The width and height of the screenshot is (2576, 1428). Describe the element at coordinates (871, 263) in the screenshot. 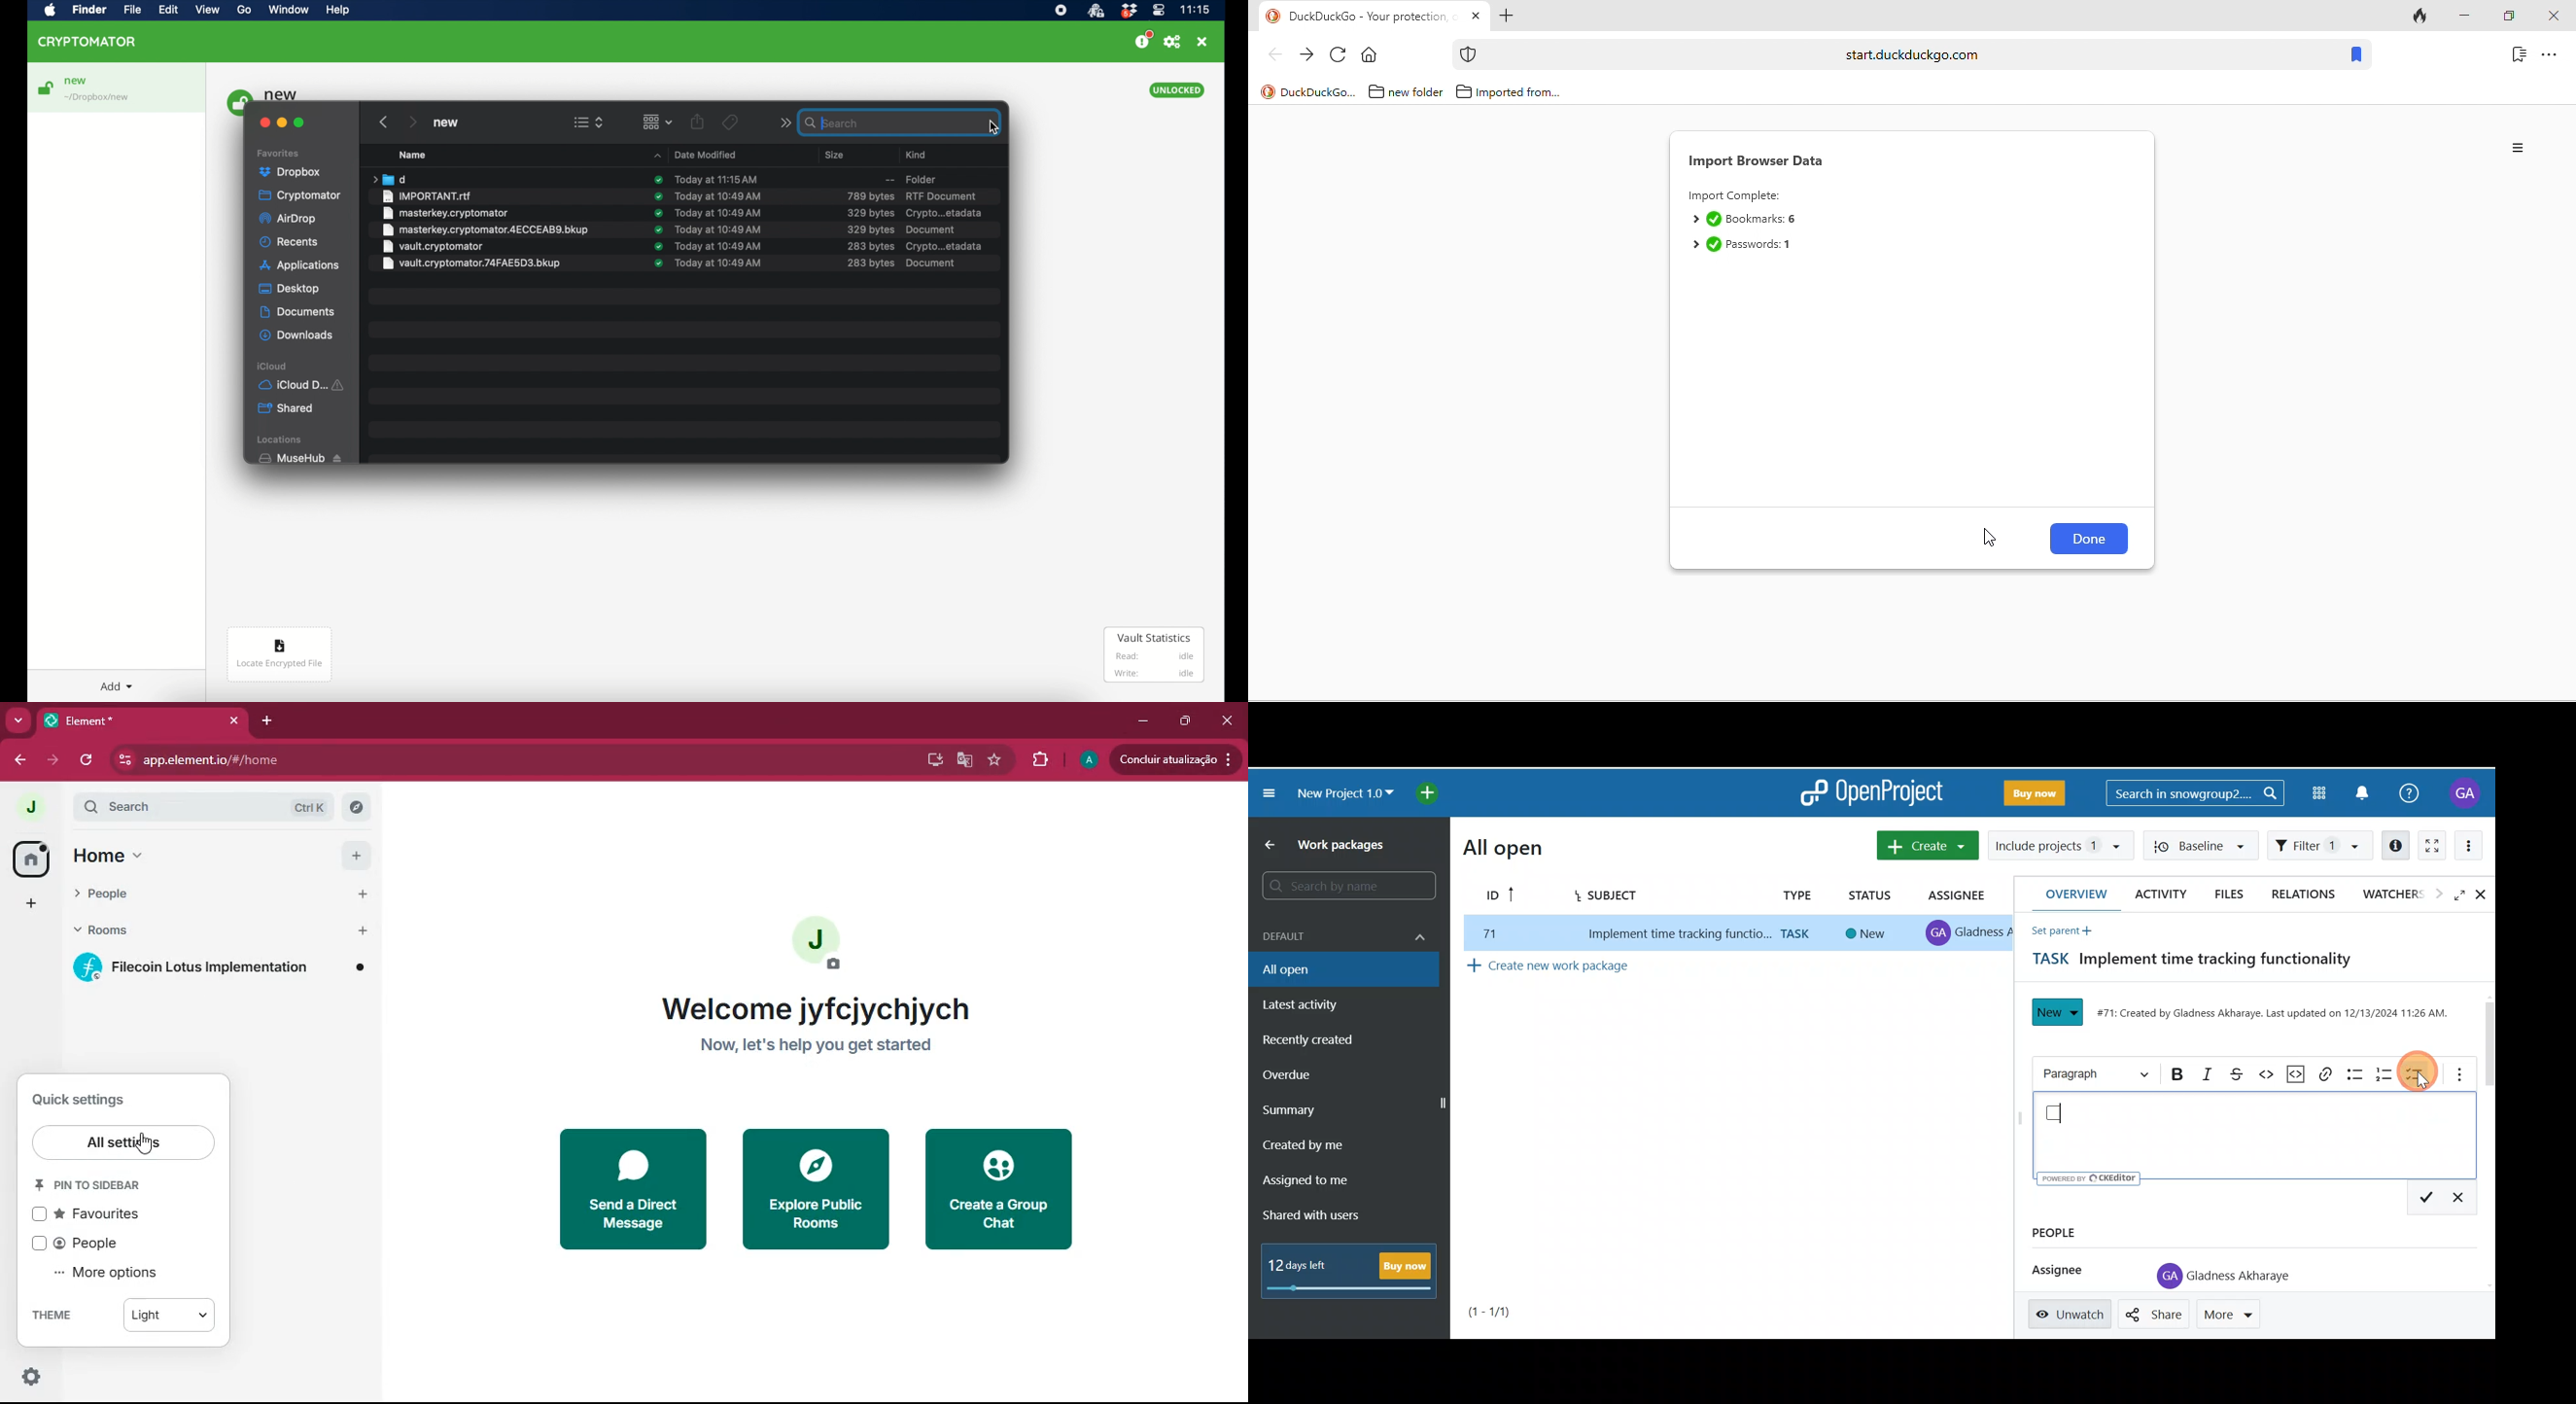

I see `size` at that location.